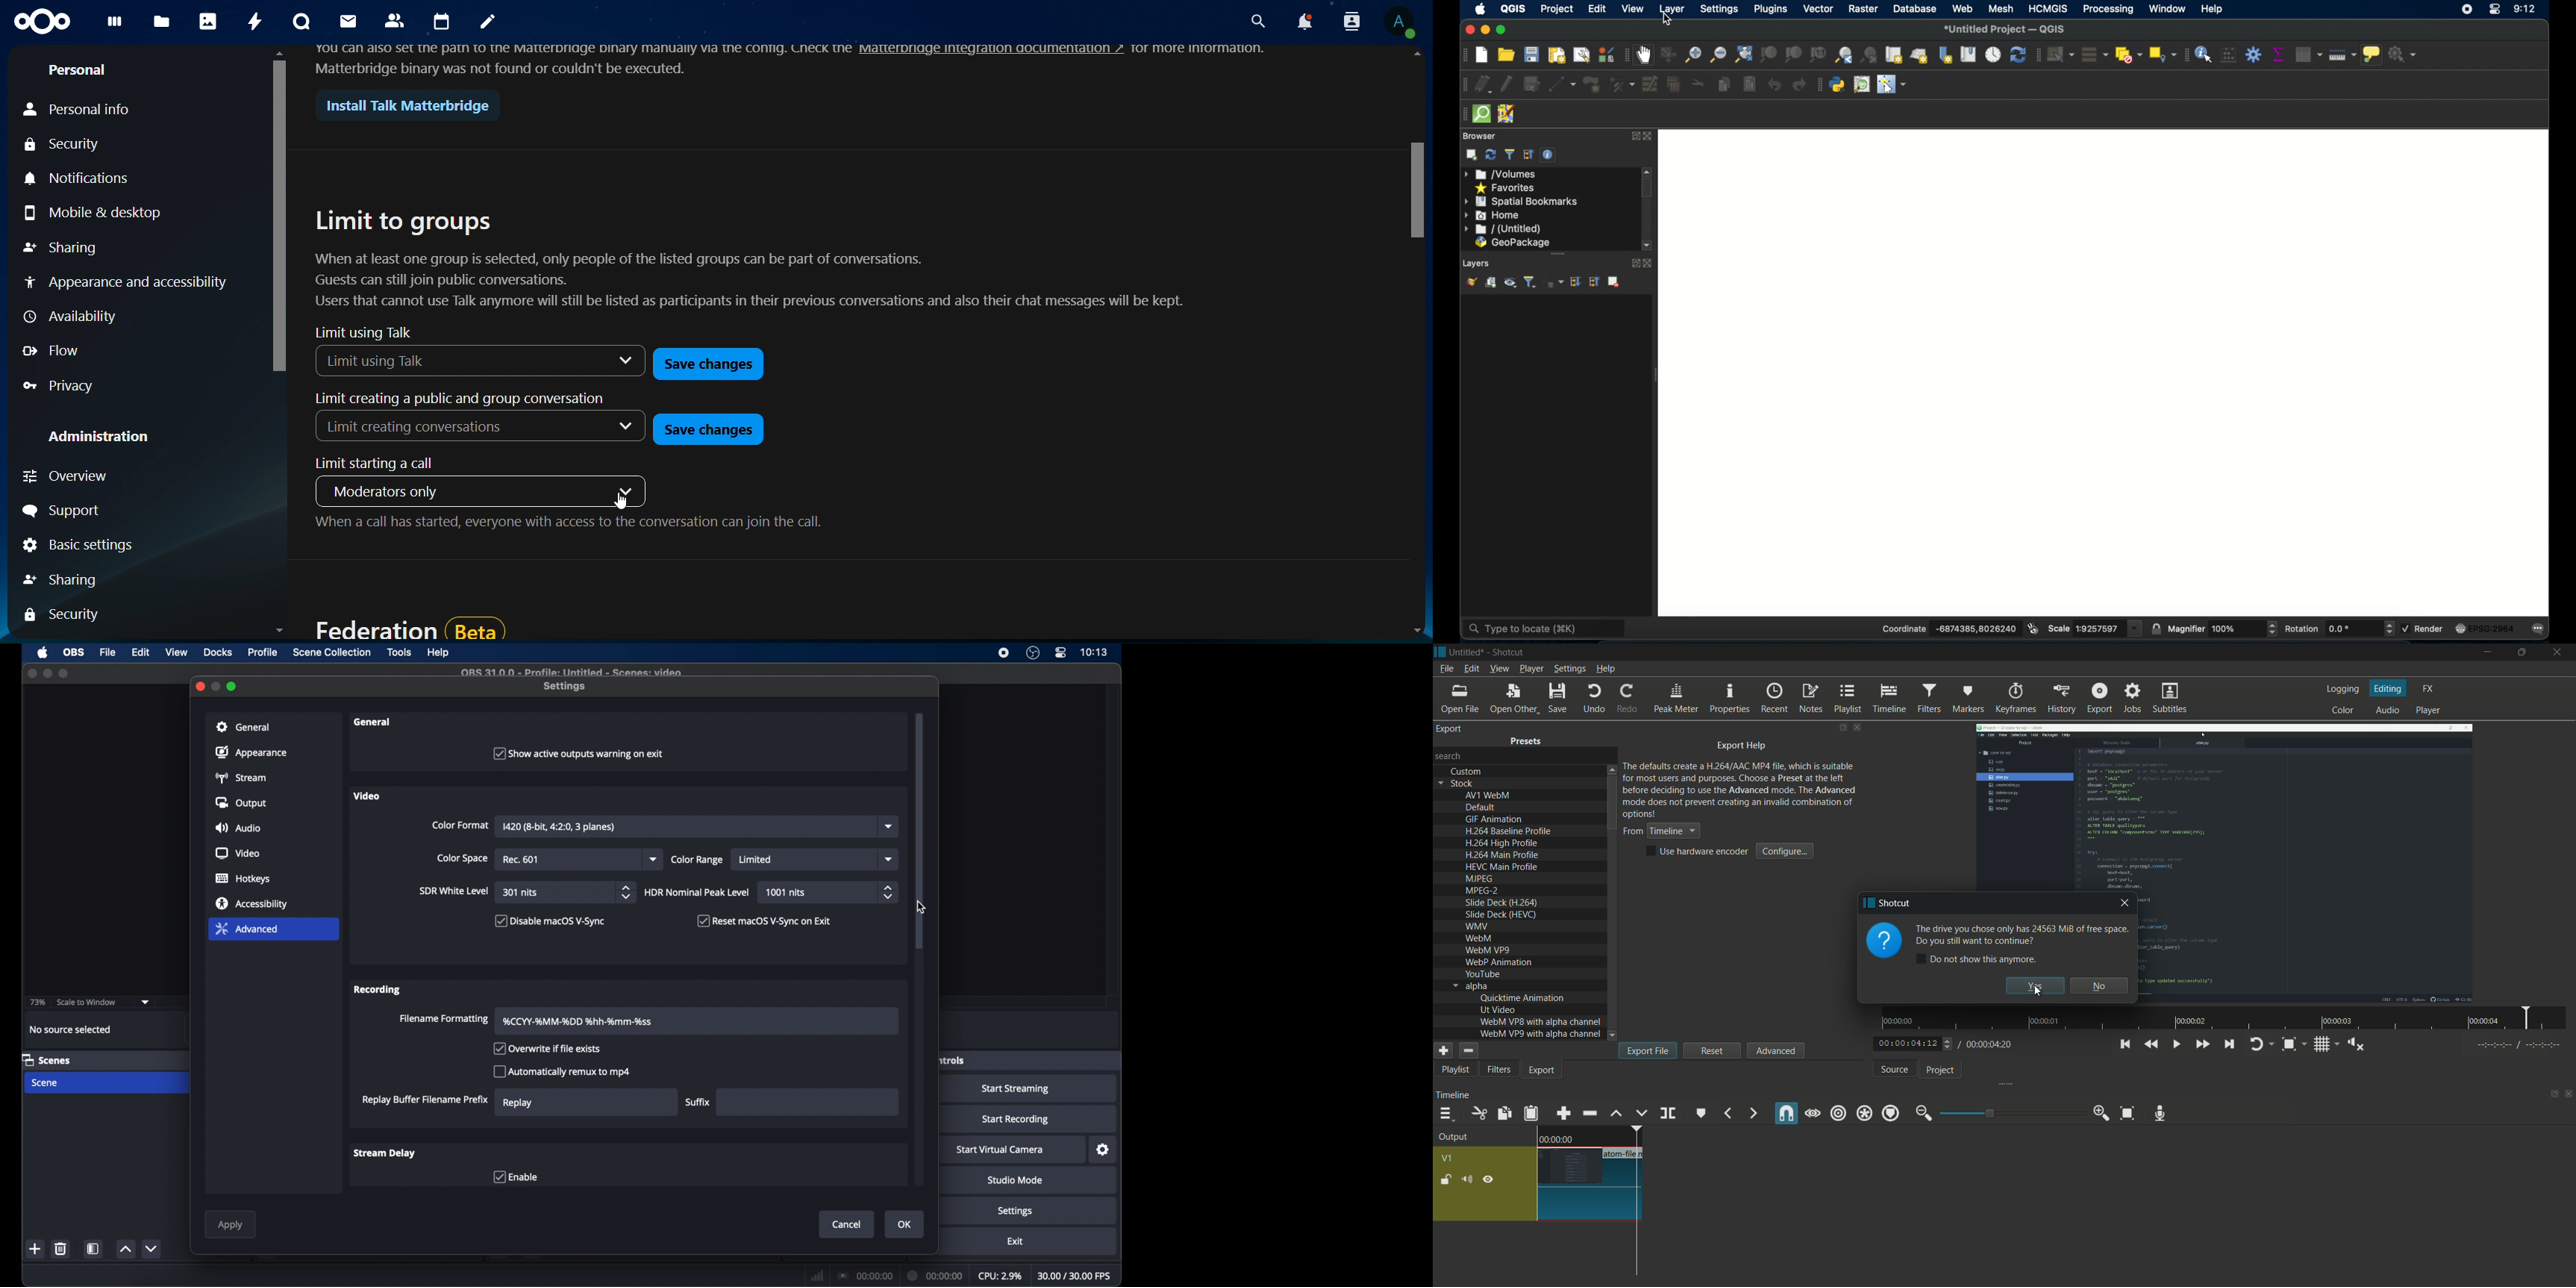 This screenshot has width=2576, height=1288. Describe the element at coordinates (654, 860) in the screenshot. I see `dropdown` at that location.